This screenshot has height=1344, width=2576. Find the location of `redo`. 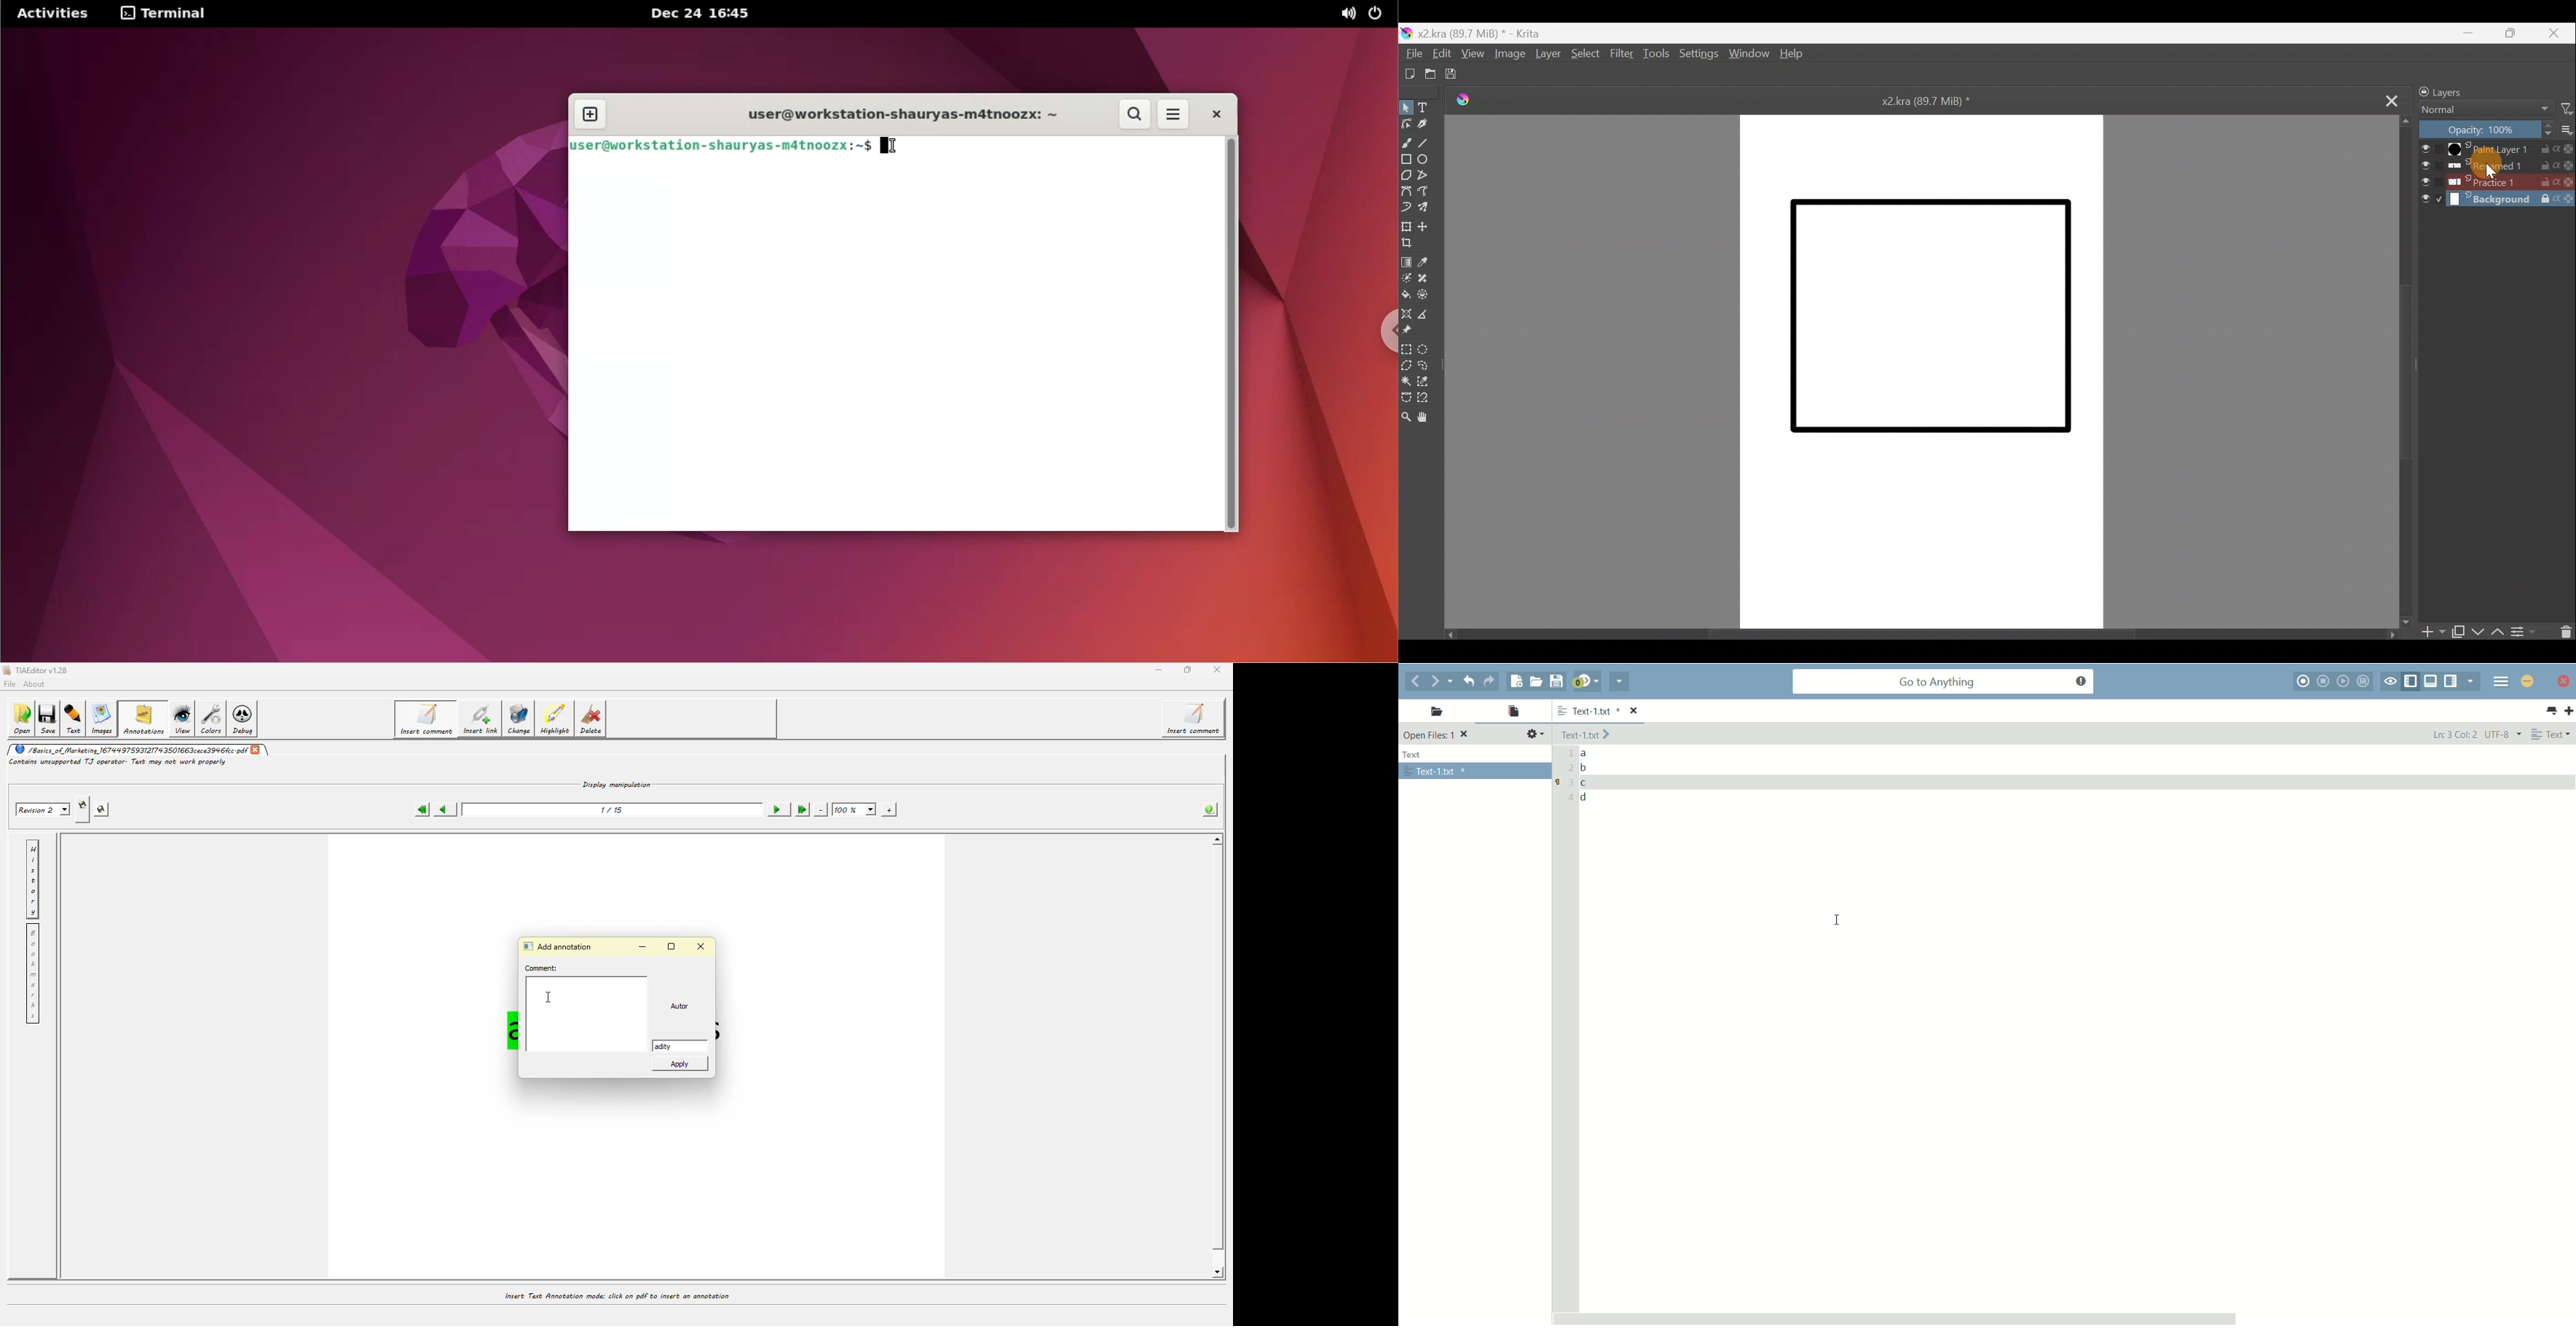

redo is located at coordinates (1493, 681).